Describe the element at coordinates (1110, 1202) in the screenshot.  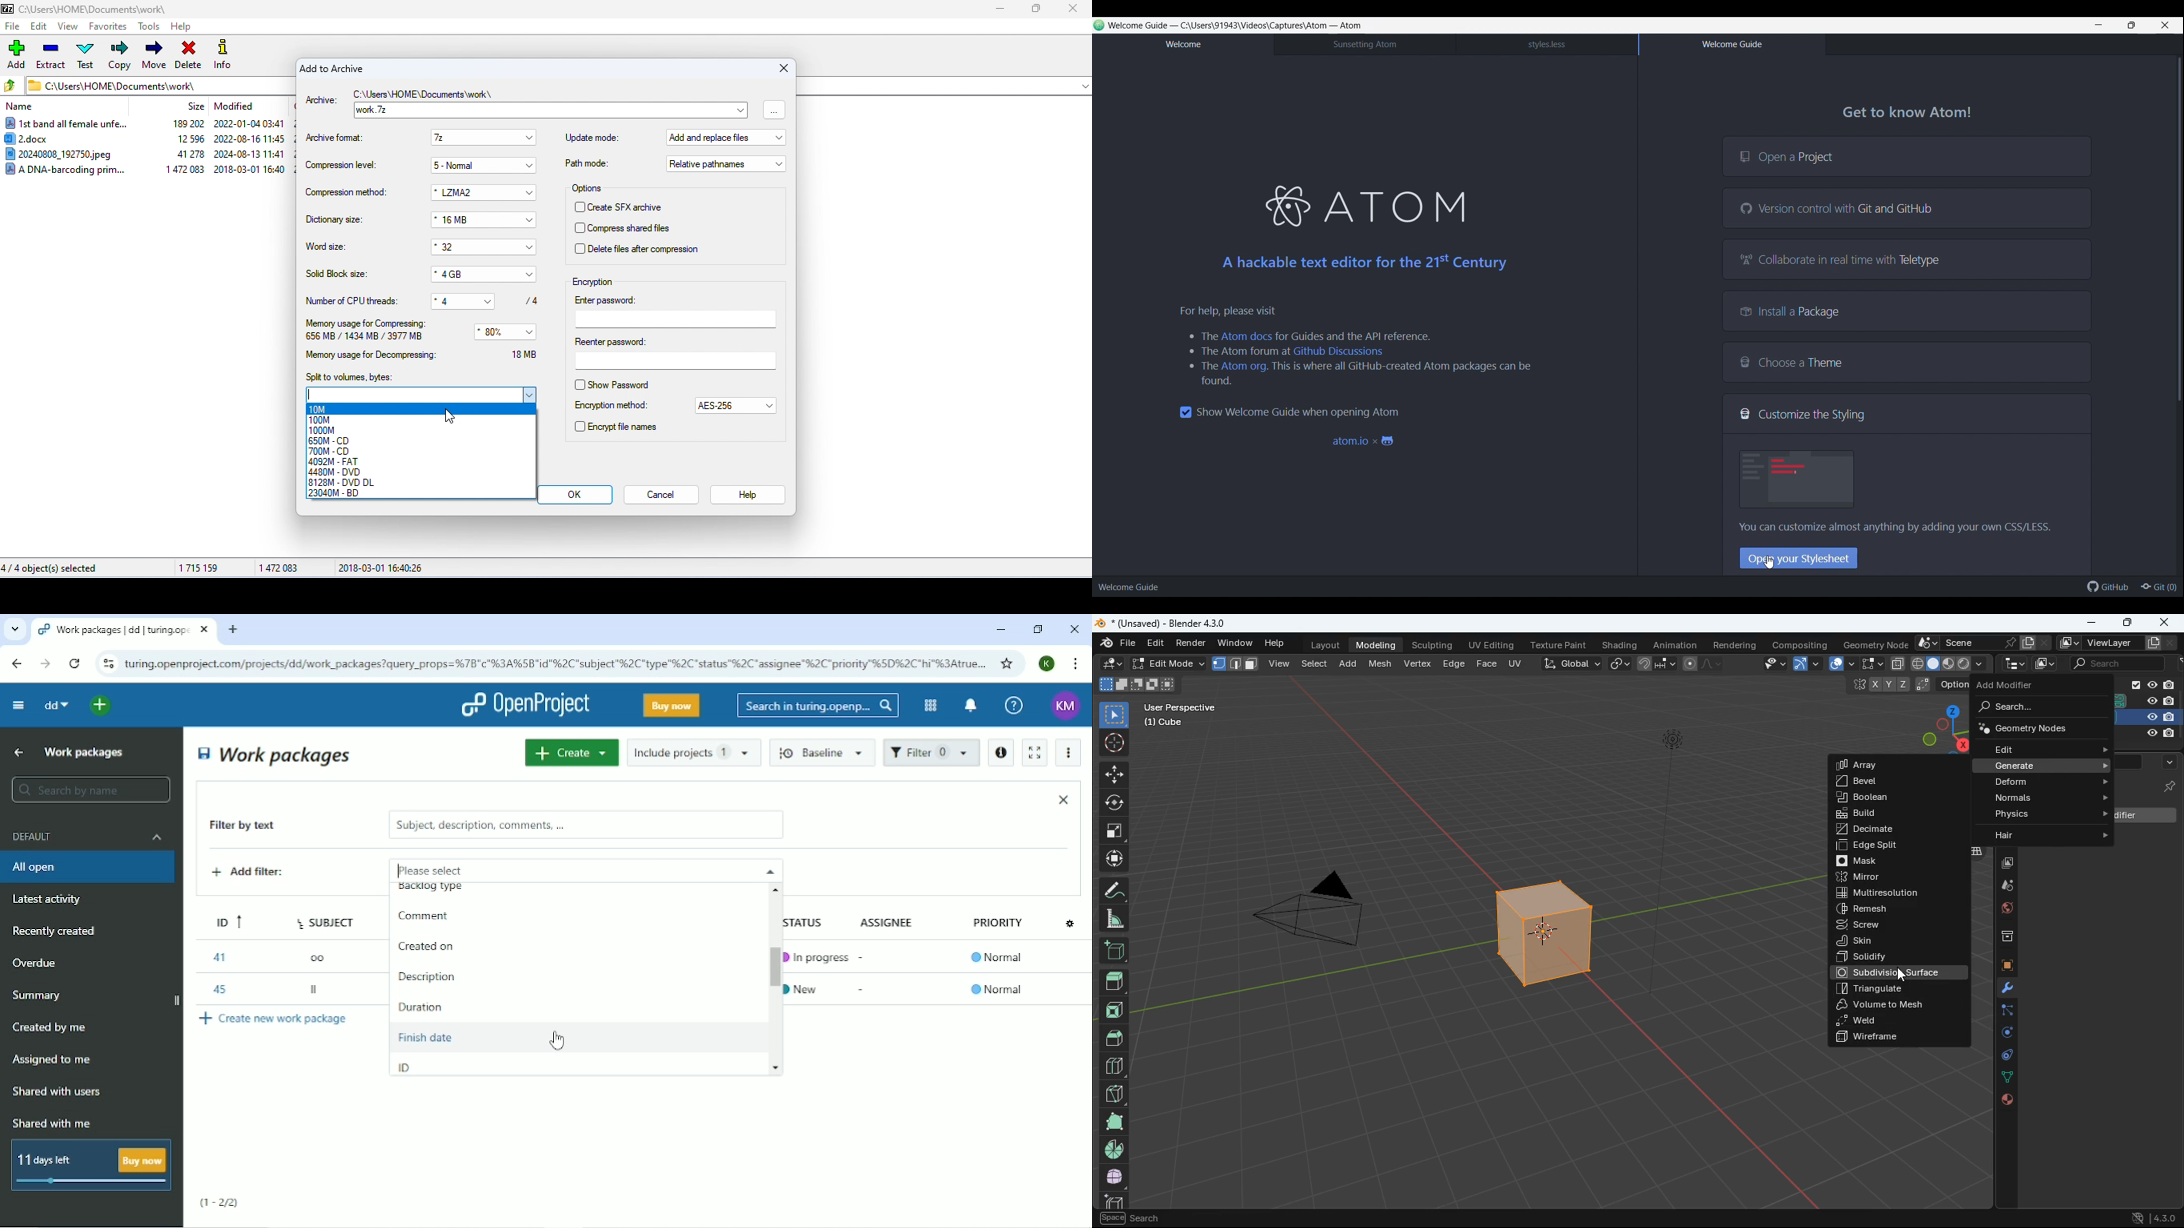
I see `cube` at that location.